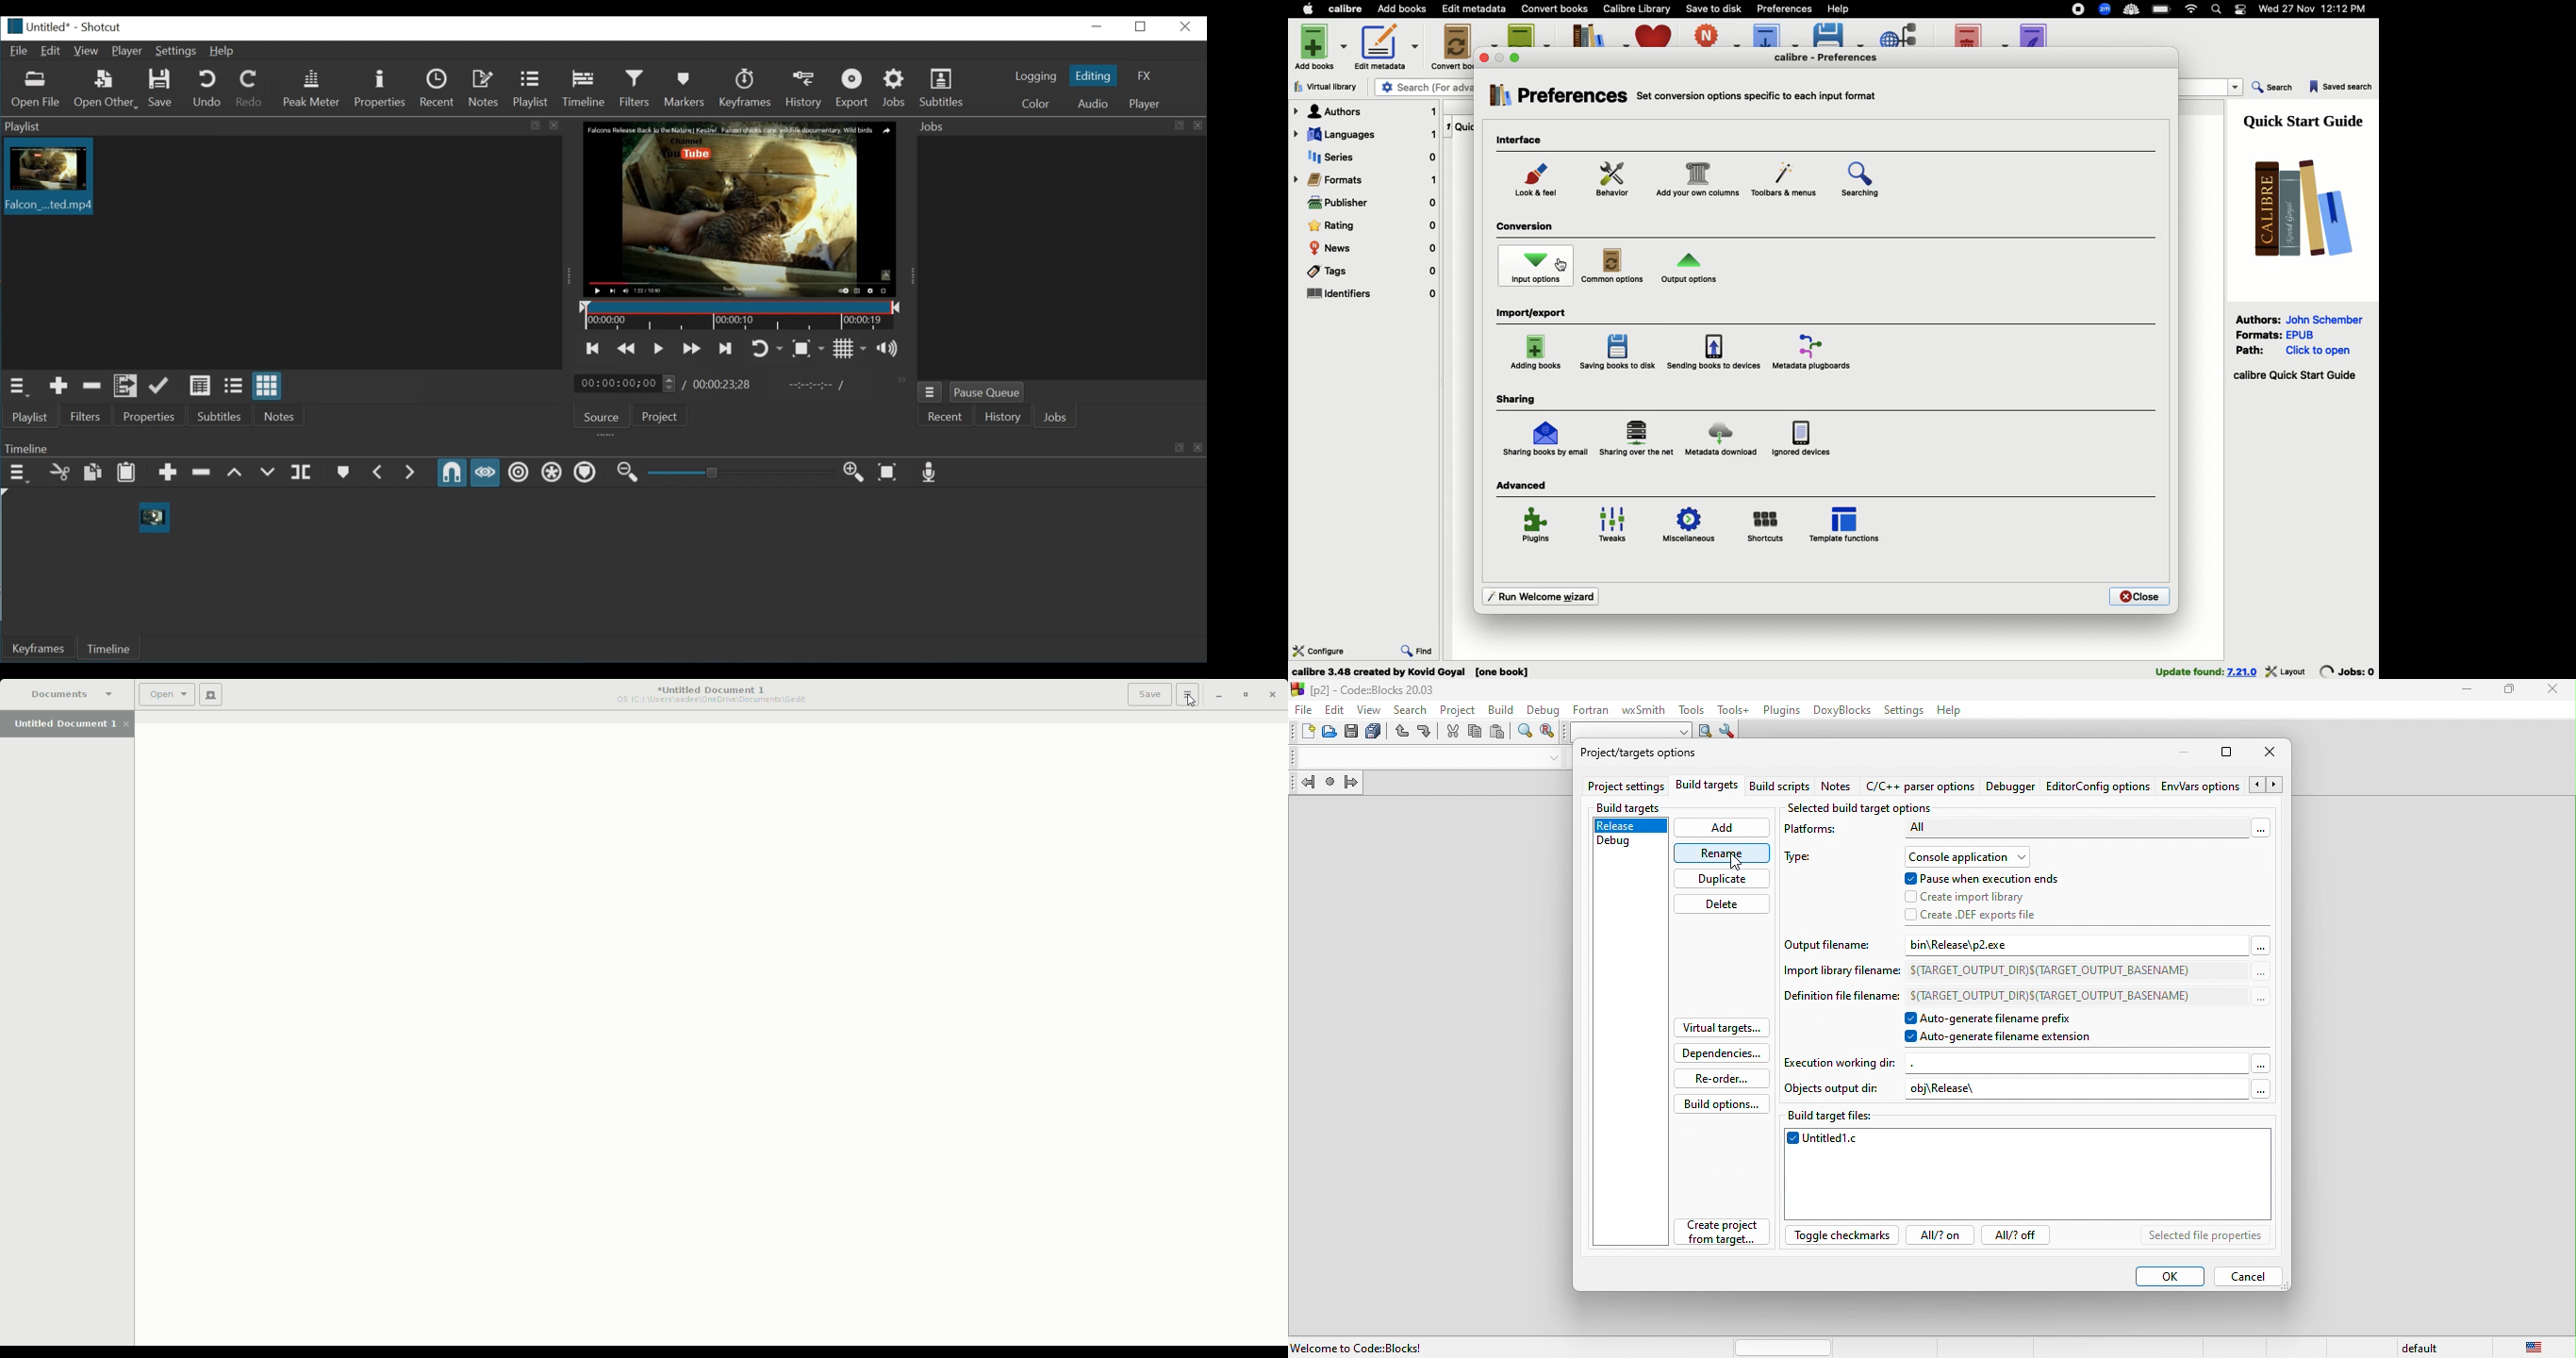  What do you see at coordinates (160, 387) in the screenshot?
I see `Update` at bounding box center [160, 387].